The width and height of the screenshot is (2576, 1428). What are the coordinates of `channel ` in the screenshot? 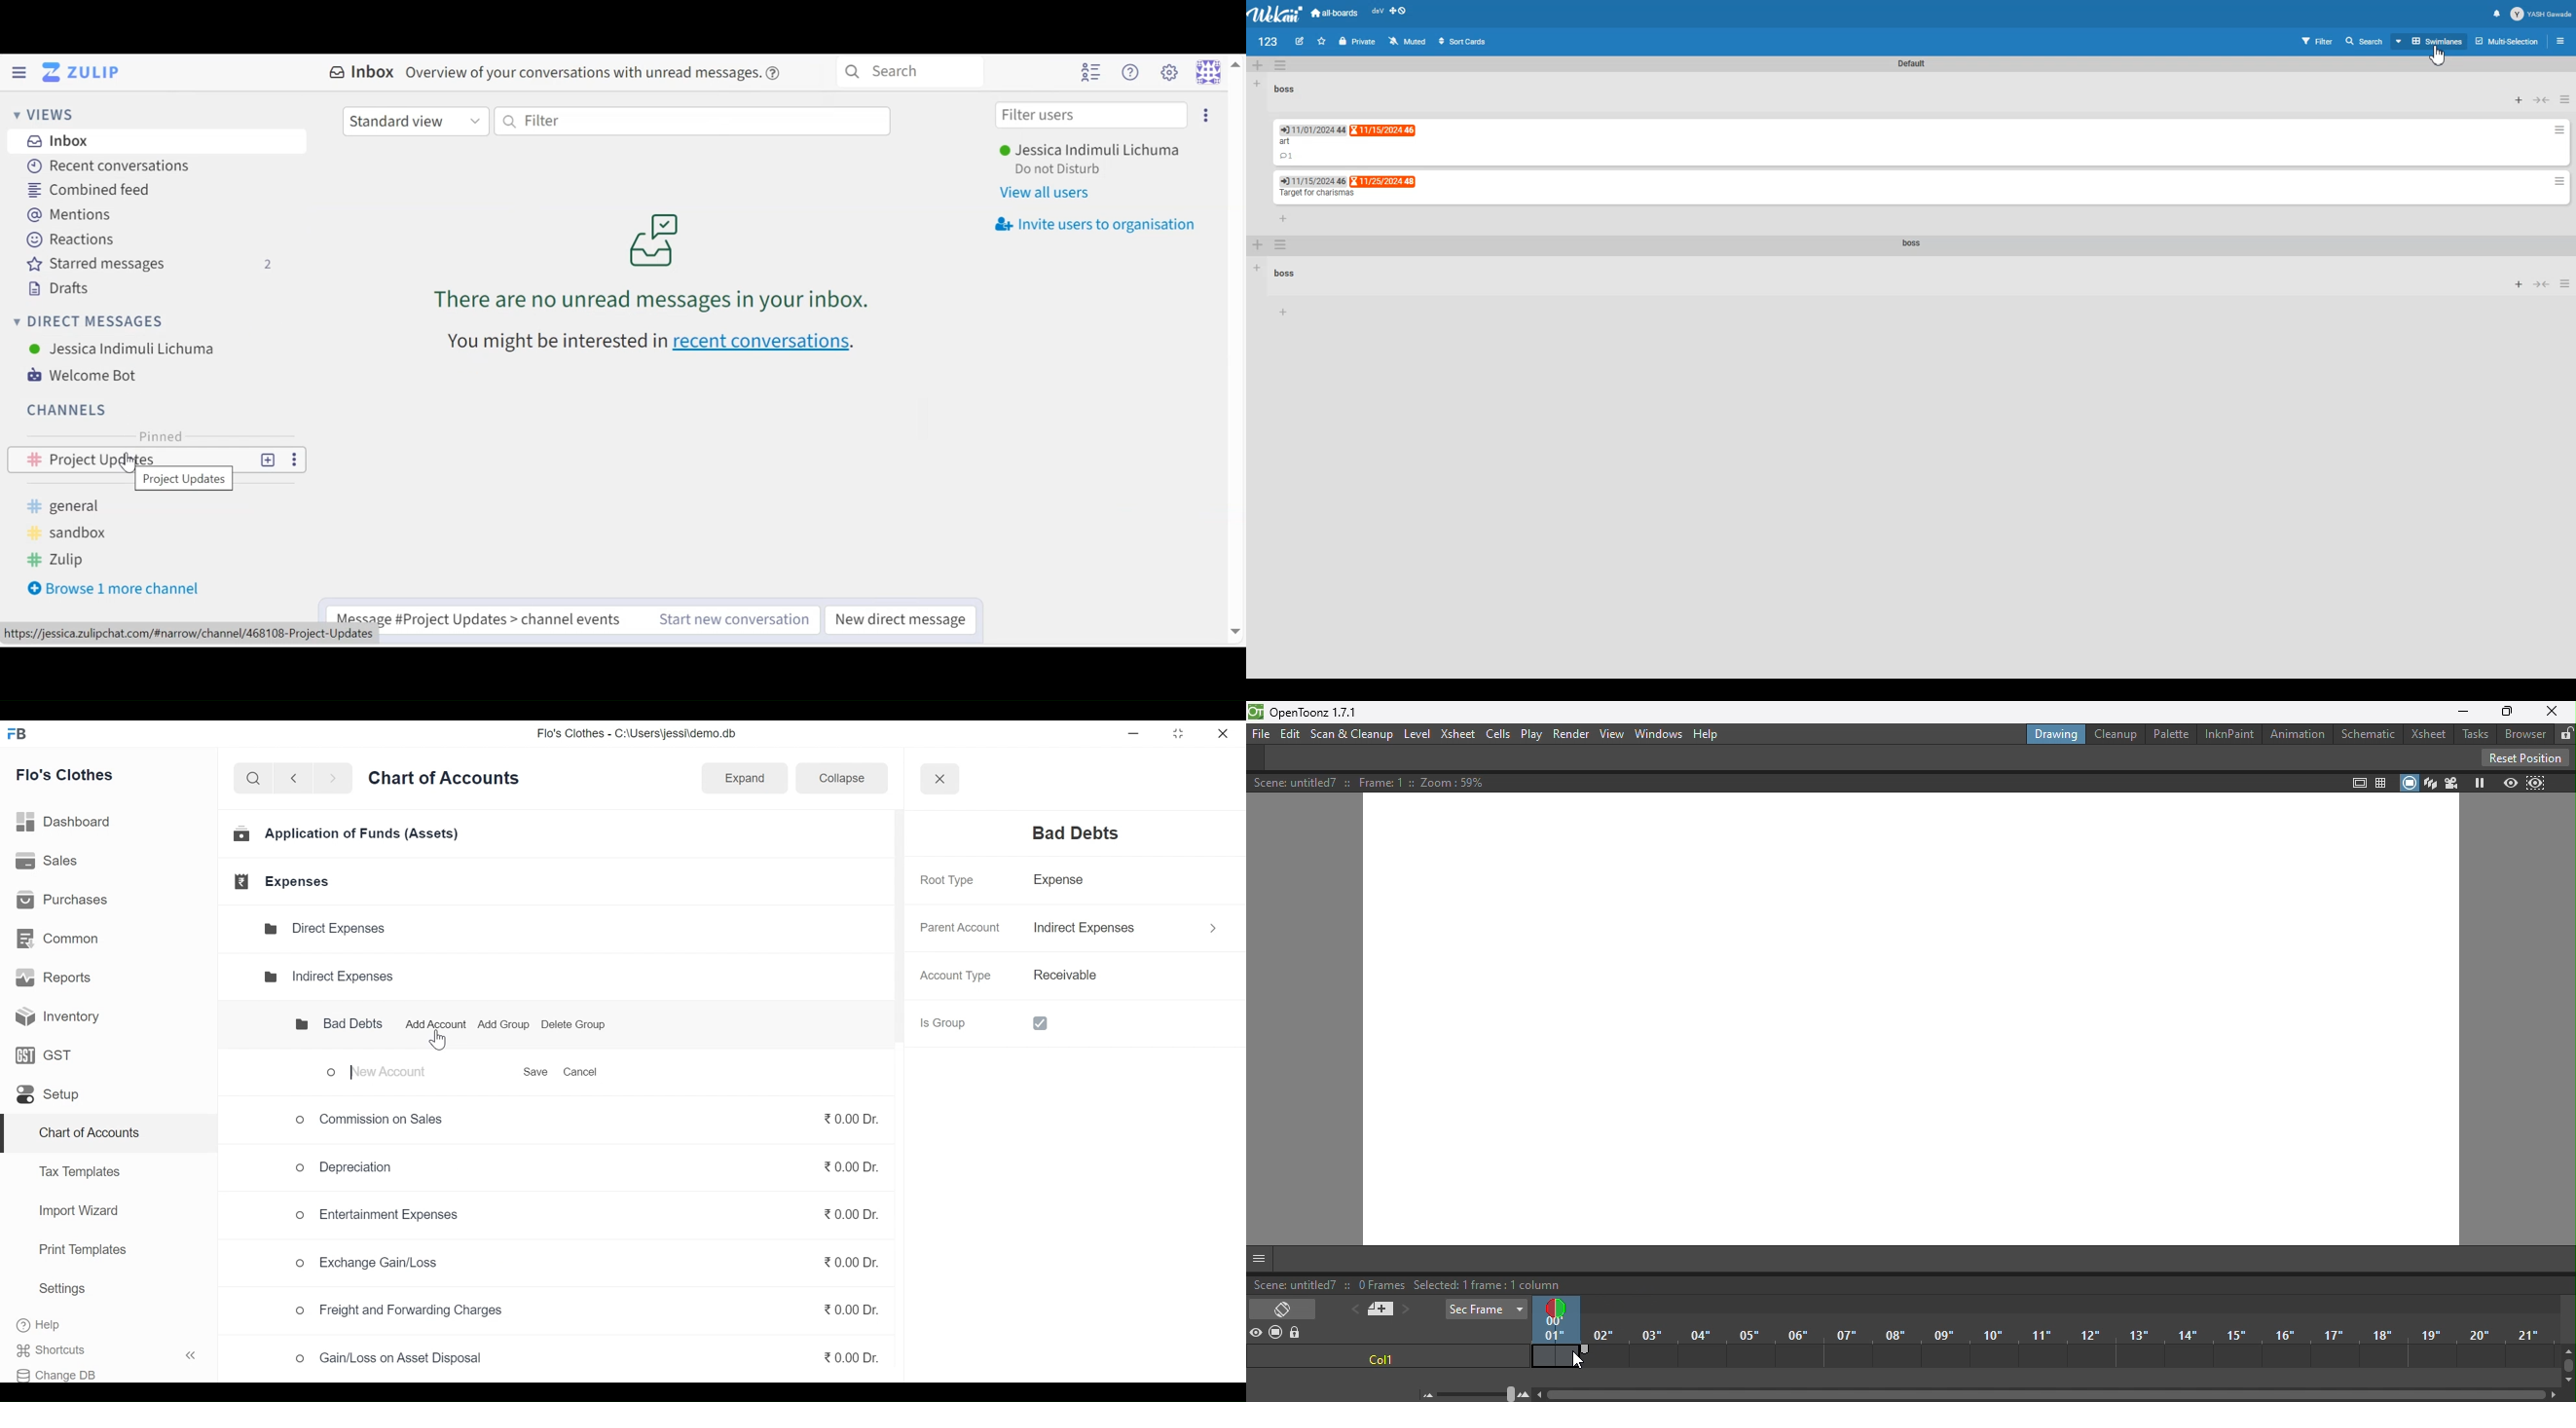 It's located at (186, 477).